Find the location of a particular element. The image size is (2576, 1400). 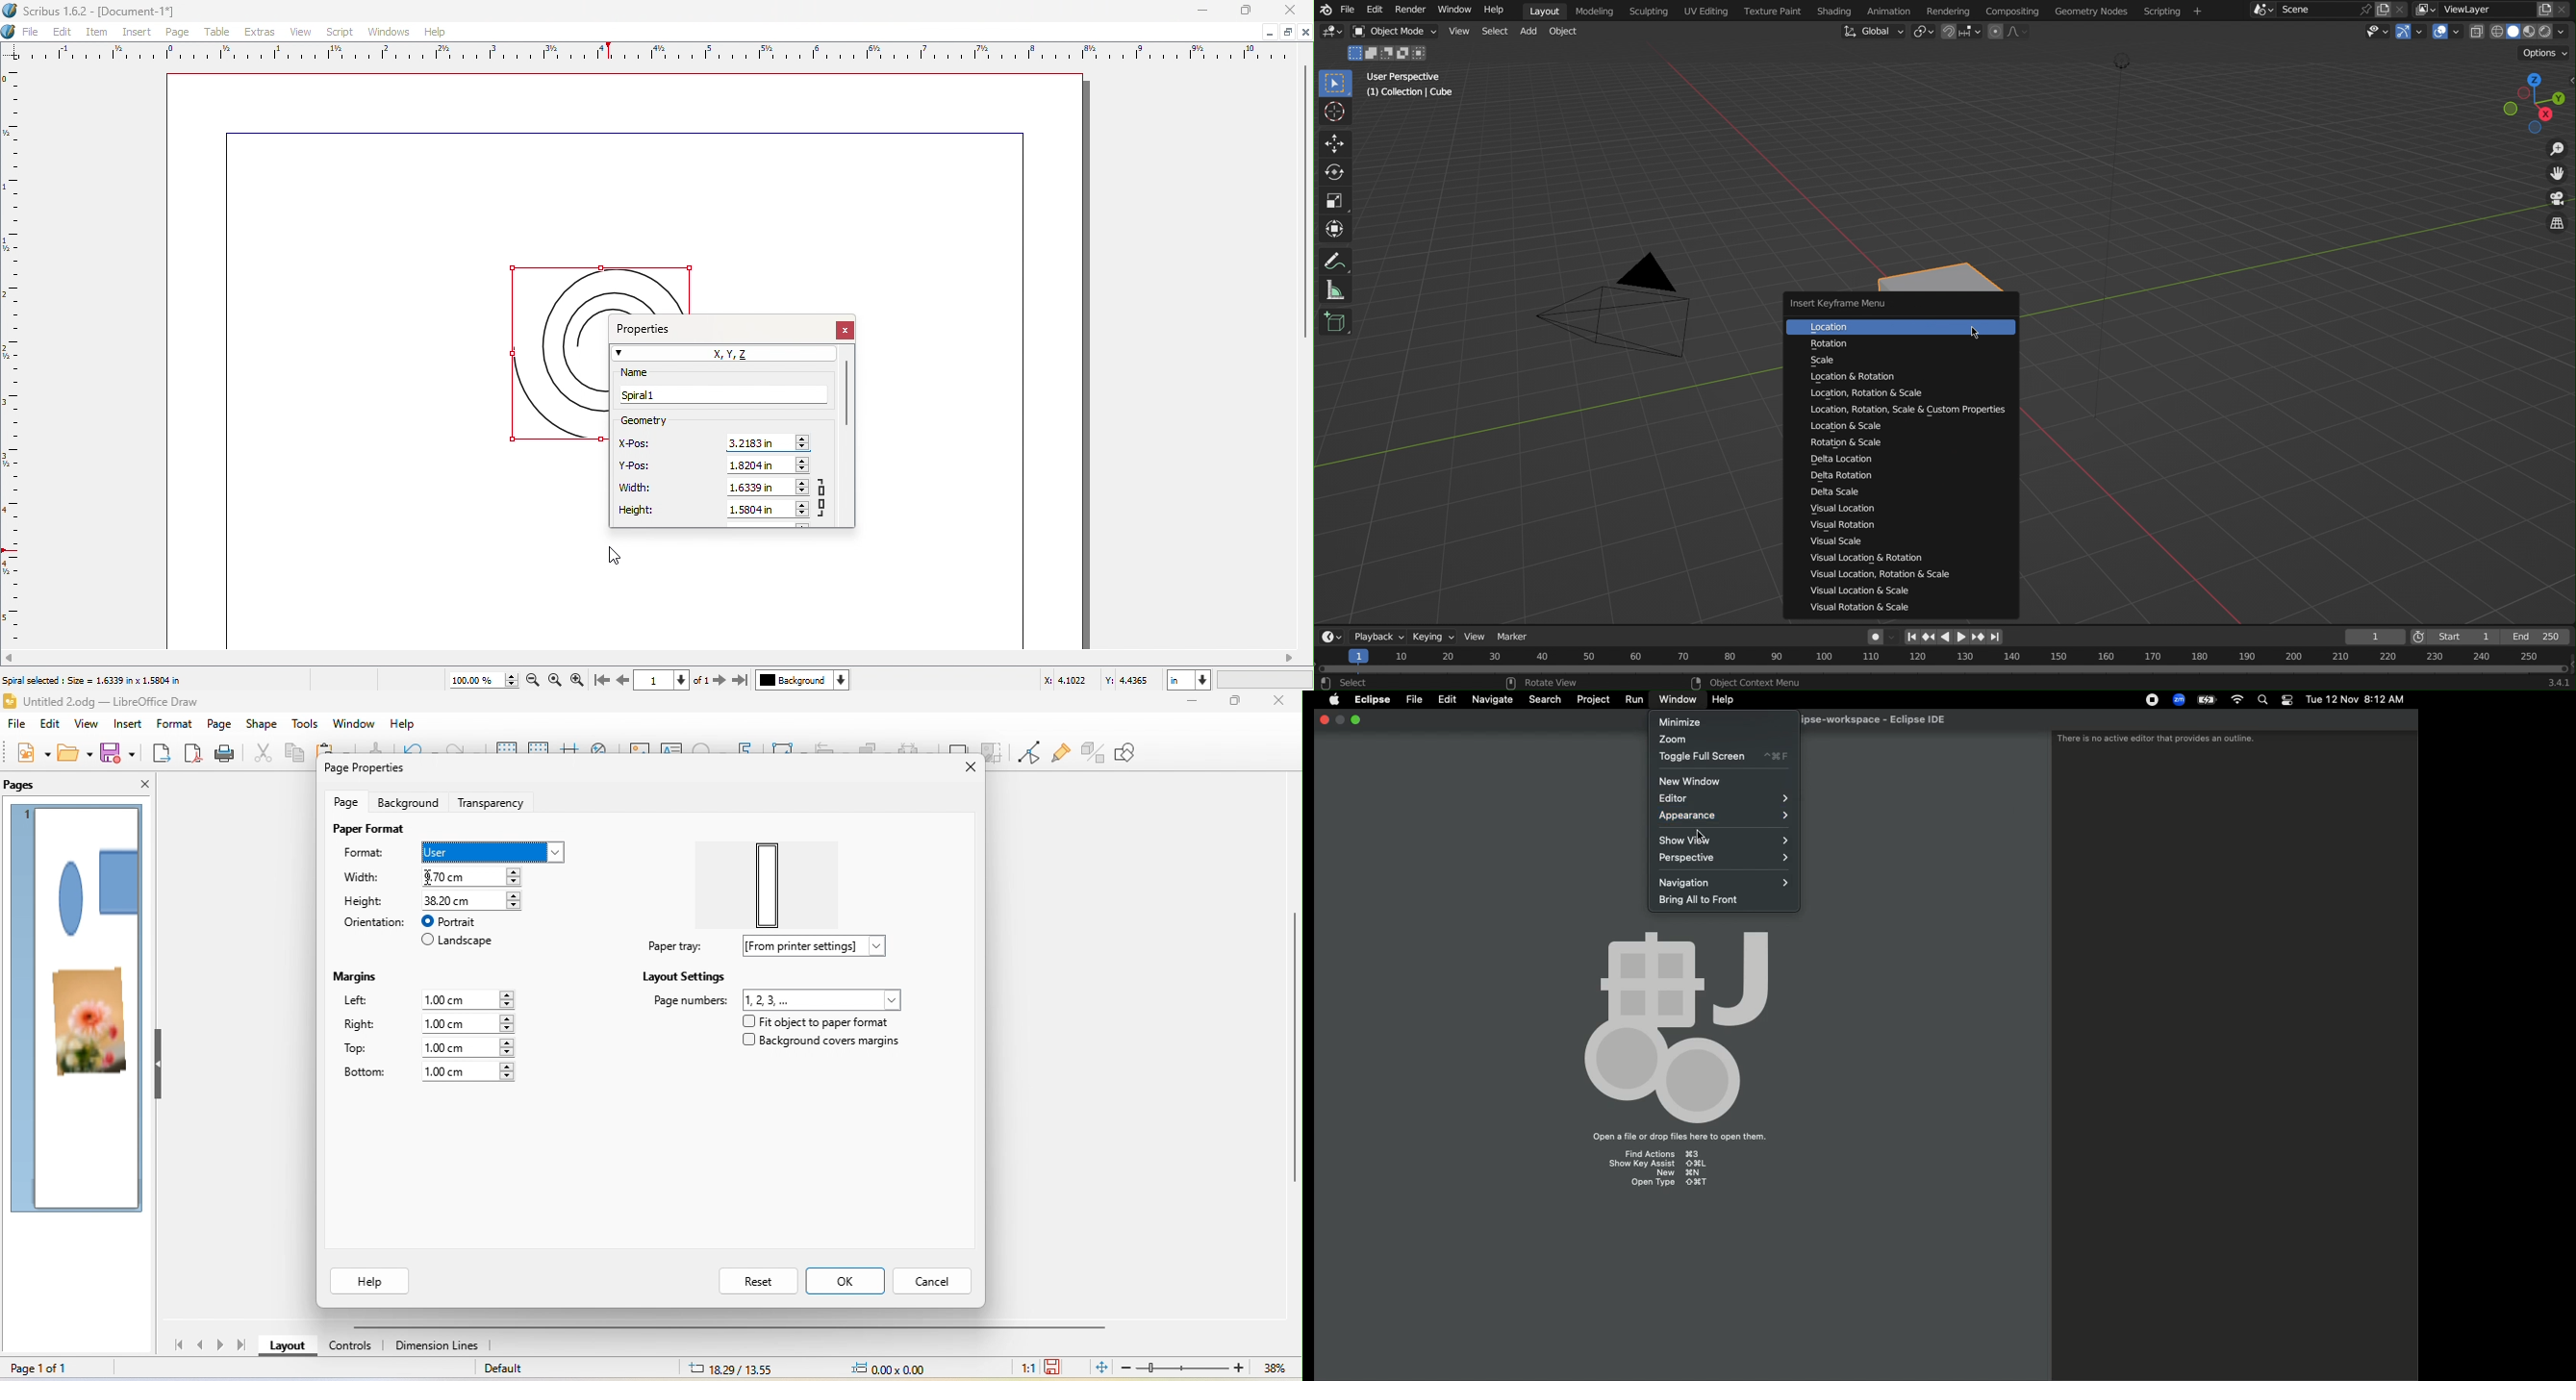

Eclipse IDE workspace is located at coordinates (1880, 720).